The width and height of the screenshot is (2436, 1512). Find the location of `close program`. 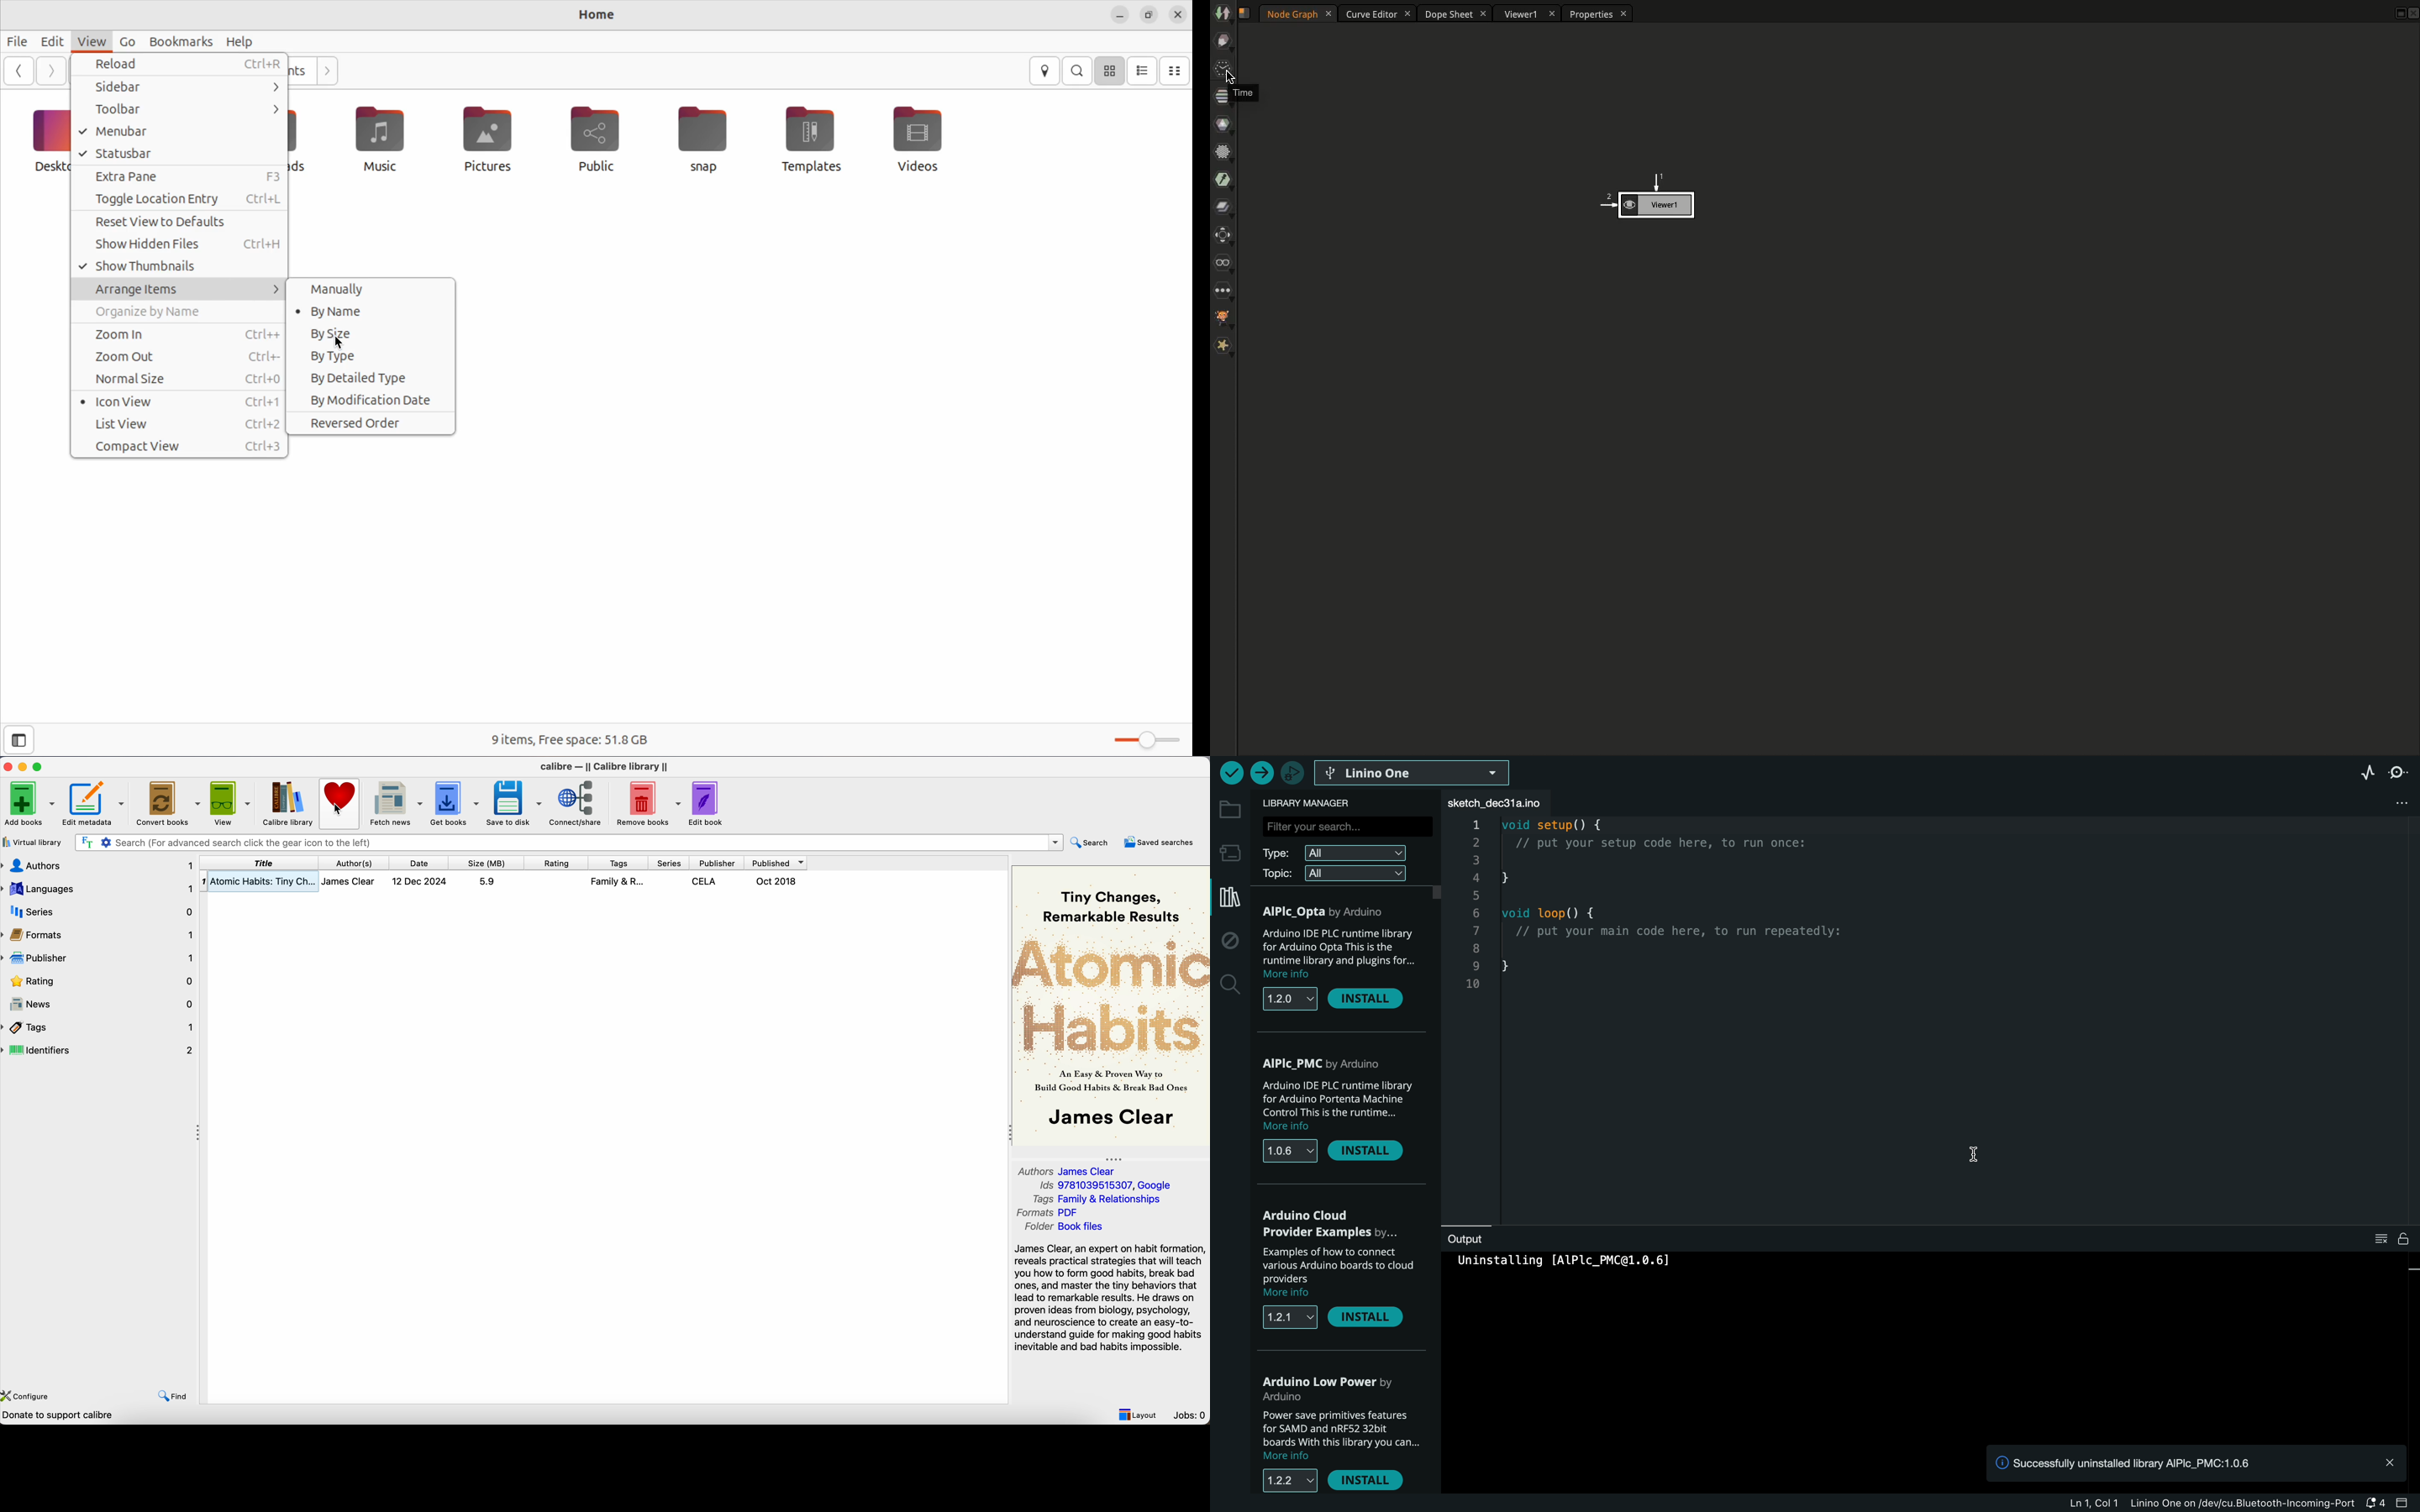

close program is located at coordinates (8, 766).